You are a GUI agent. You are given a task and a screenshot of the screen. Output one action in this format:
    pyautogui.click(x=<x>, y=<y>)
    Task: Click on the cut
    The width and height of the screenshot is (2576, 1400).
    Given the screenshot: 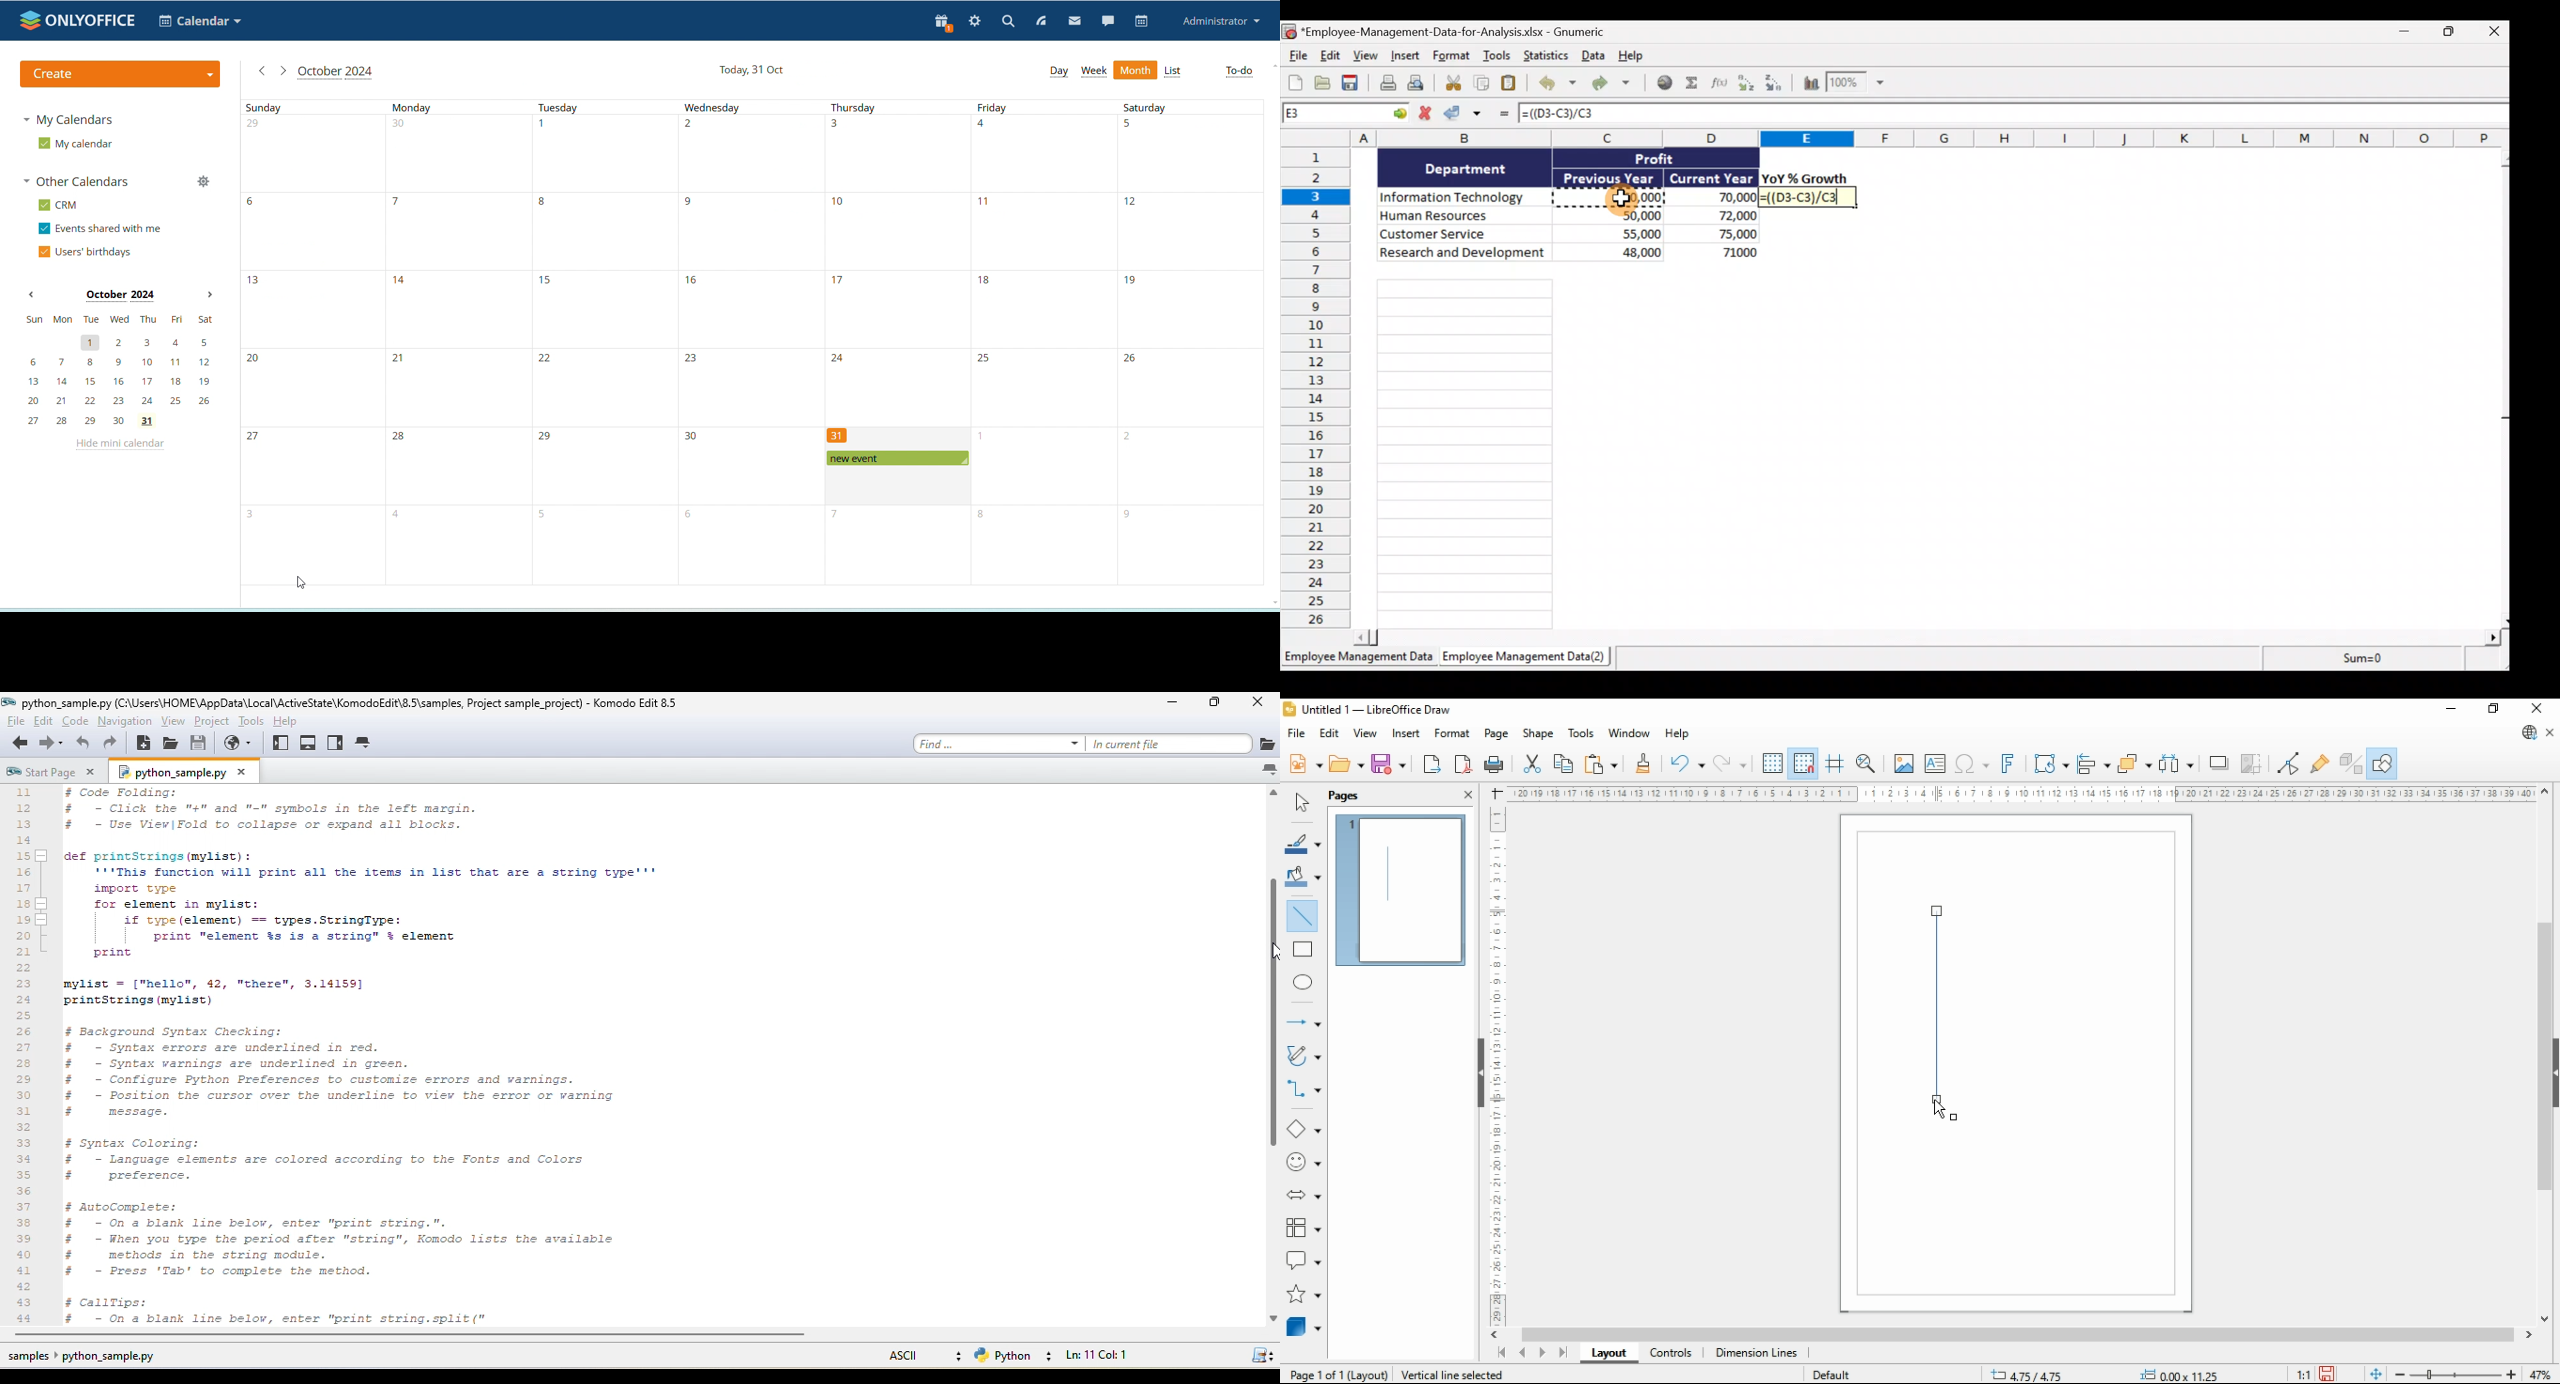 What is the action you would take?
    pyautogui.click(x=1530, y=764)
    